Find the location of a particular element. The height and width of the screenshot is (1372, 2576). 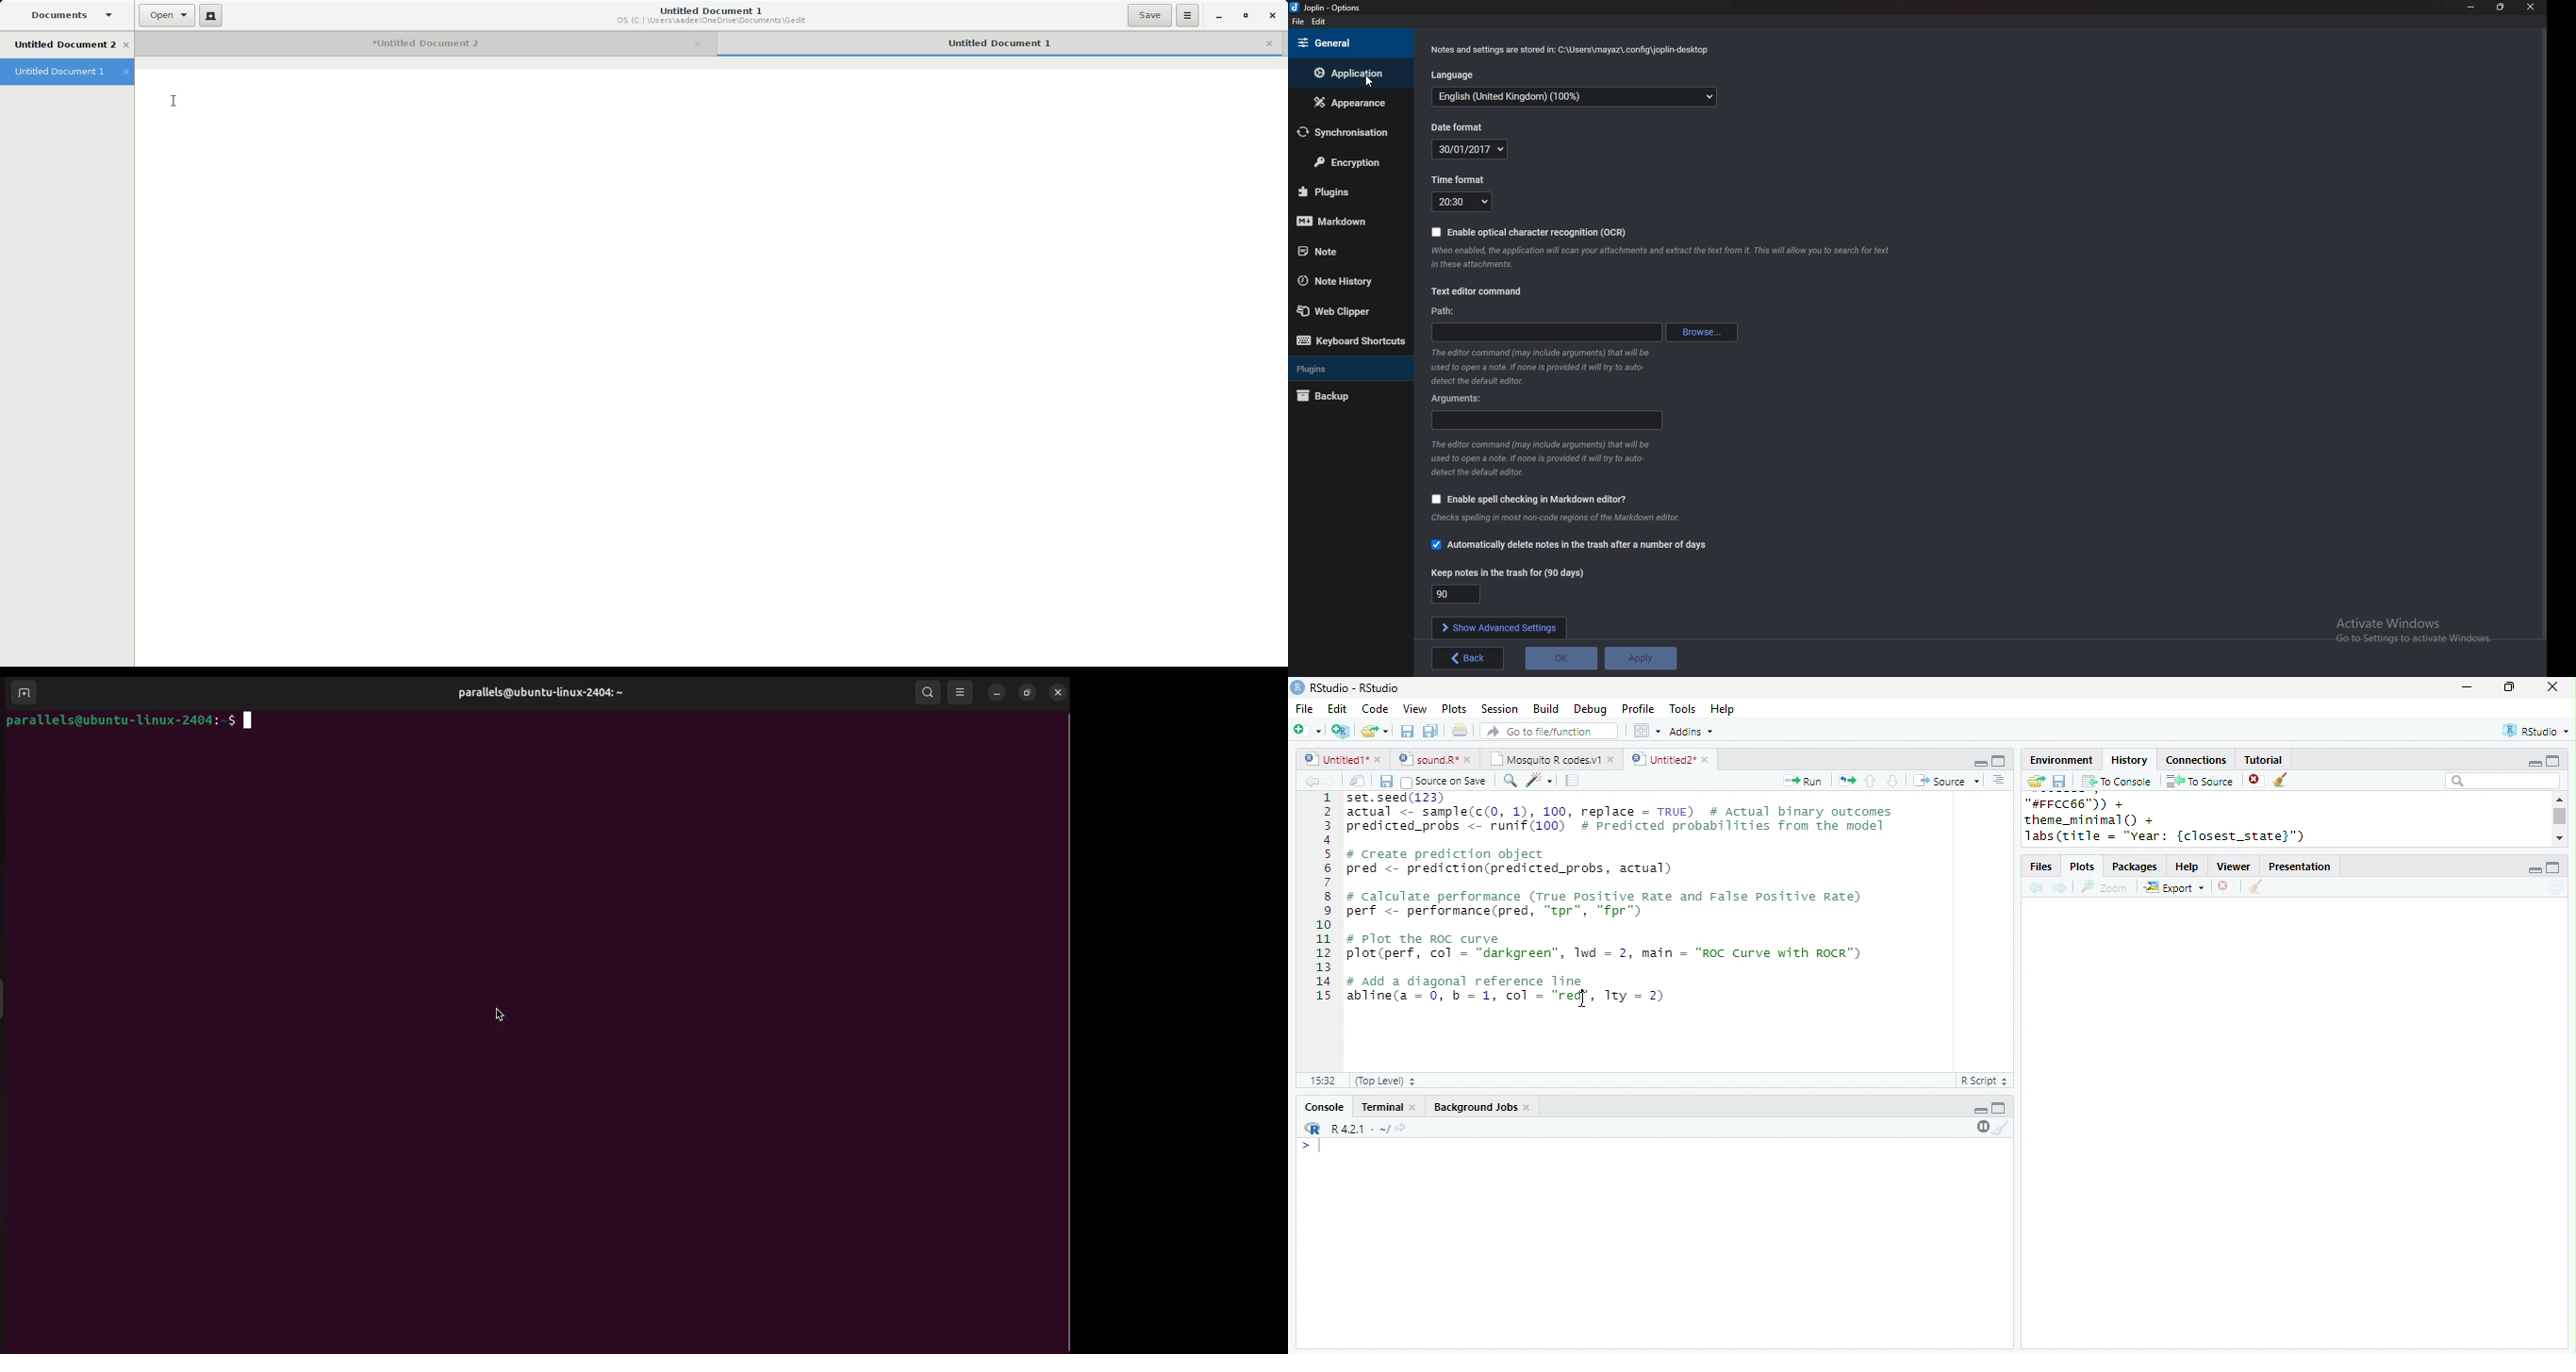

close is located at coordinates (1379, 759).